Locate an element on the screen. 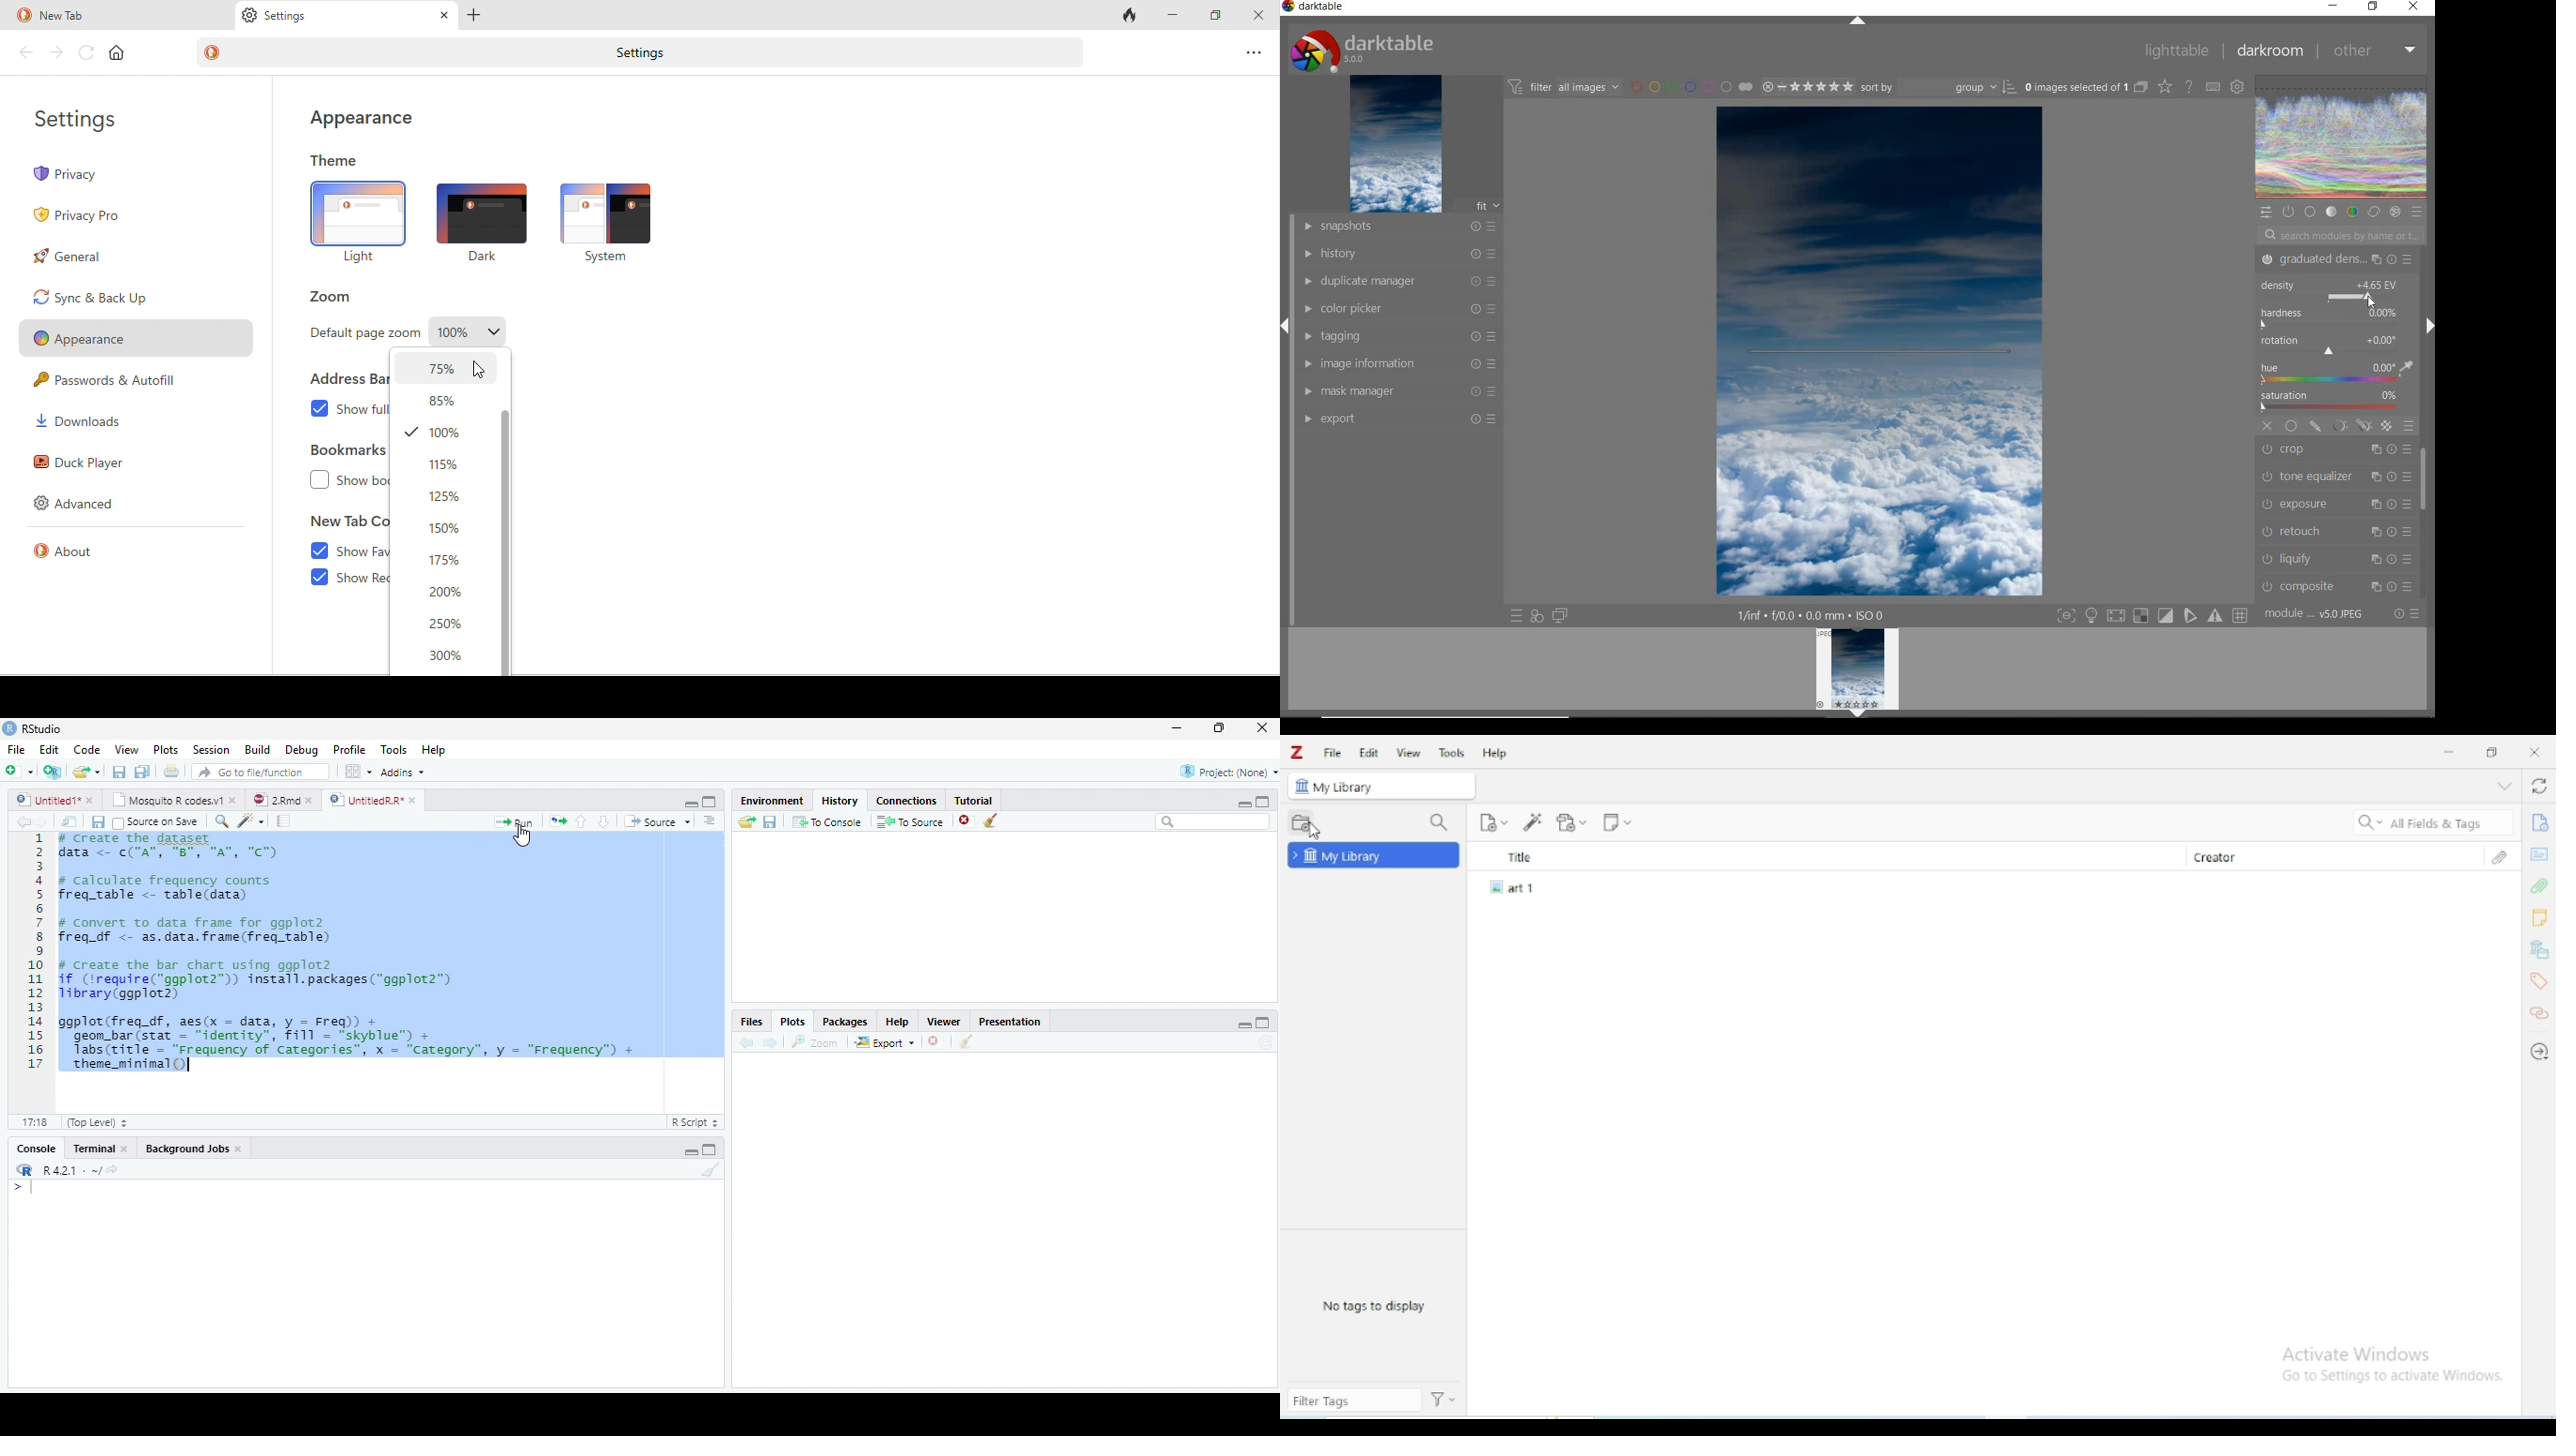  FILTER BY IMAGE COLOR LABEL is located at coordinates (1691, 86).